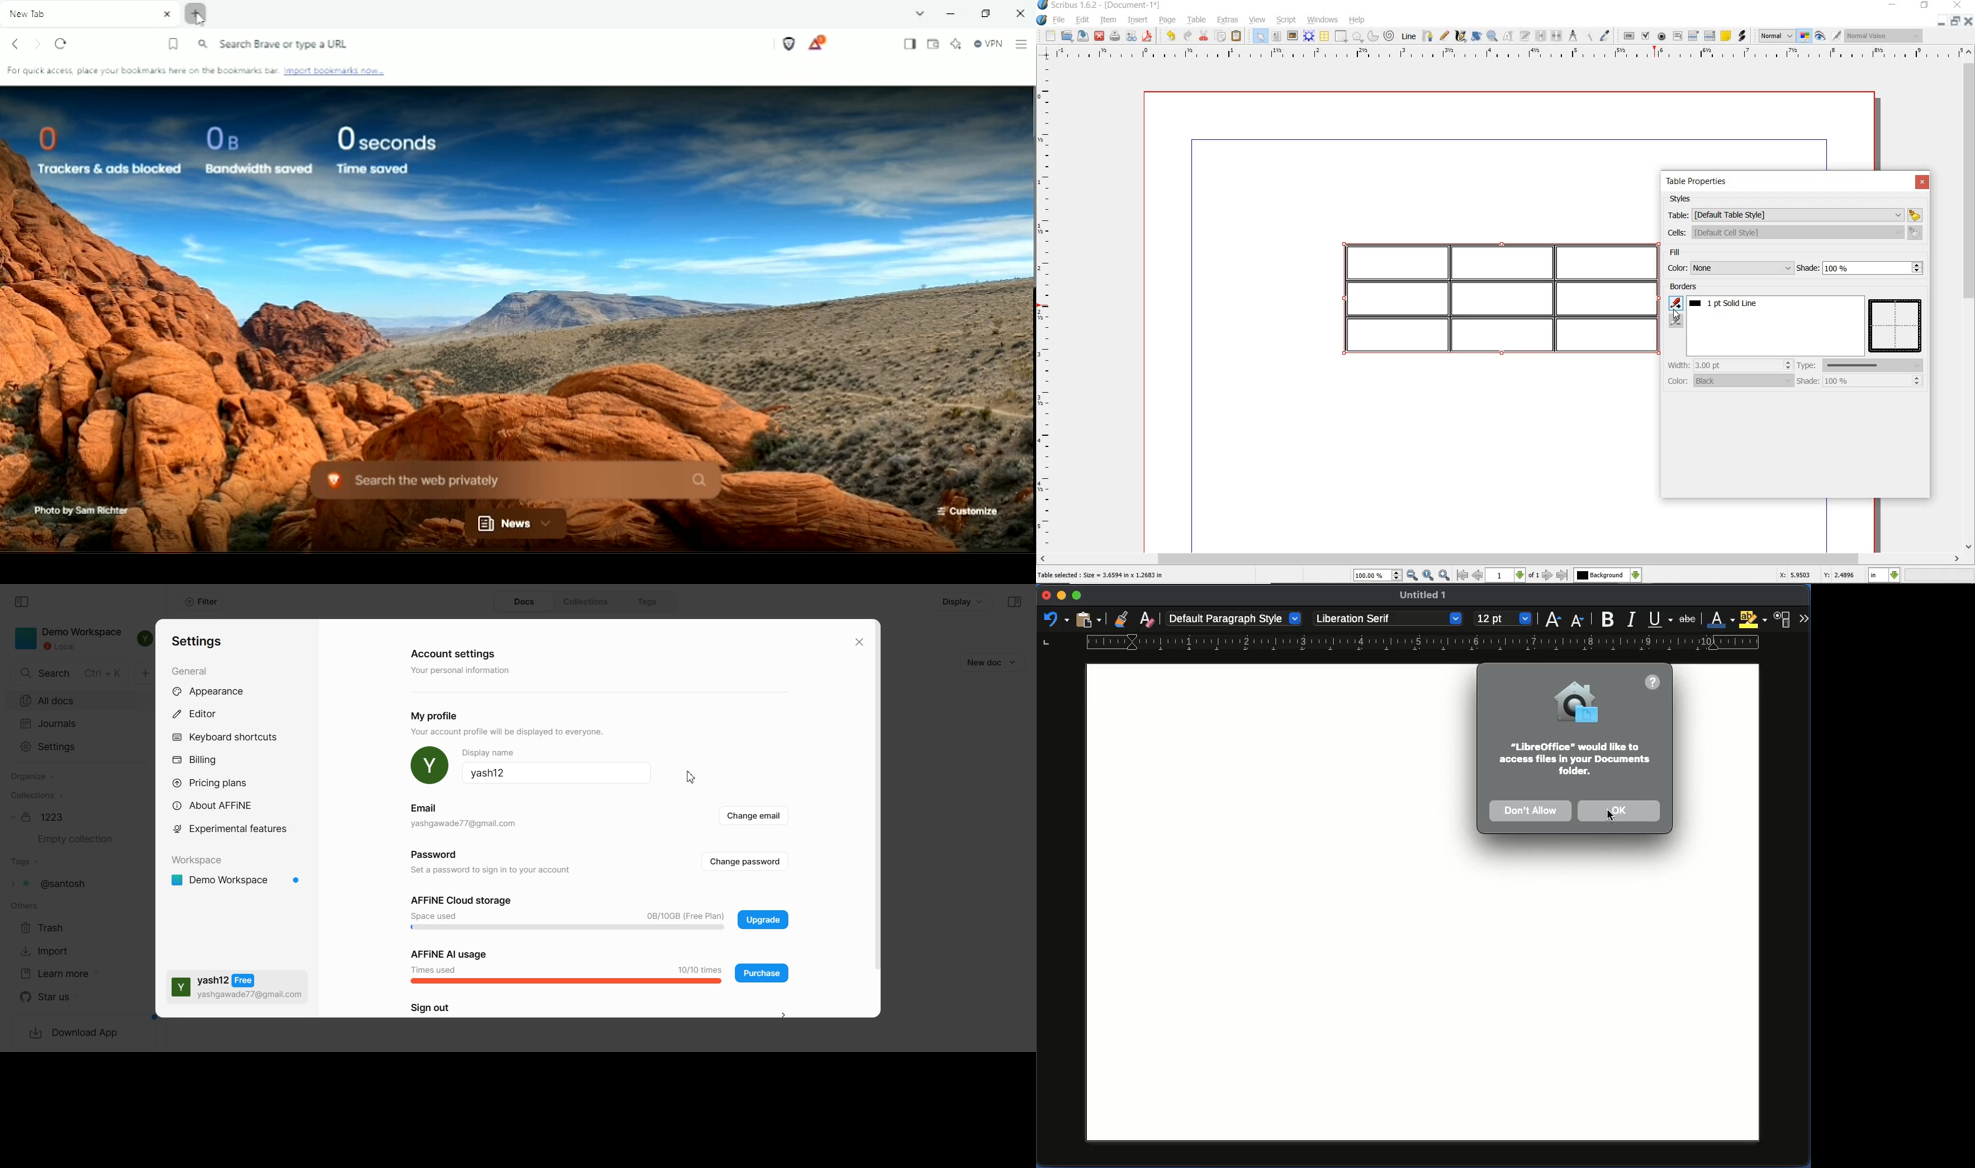  I want to click on RESTORE, so click(1957, 20).